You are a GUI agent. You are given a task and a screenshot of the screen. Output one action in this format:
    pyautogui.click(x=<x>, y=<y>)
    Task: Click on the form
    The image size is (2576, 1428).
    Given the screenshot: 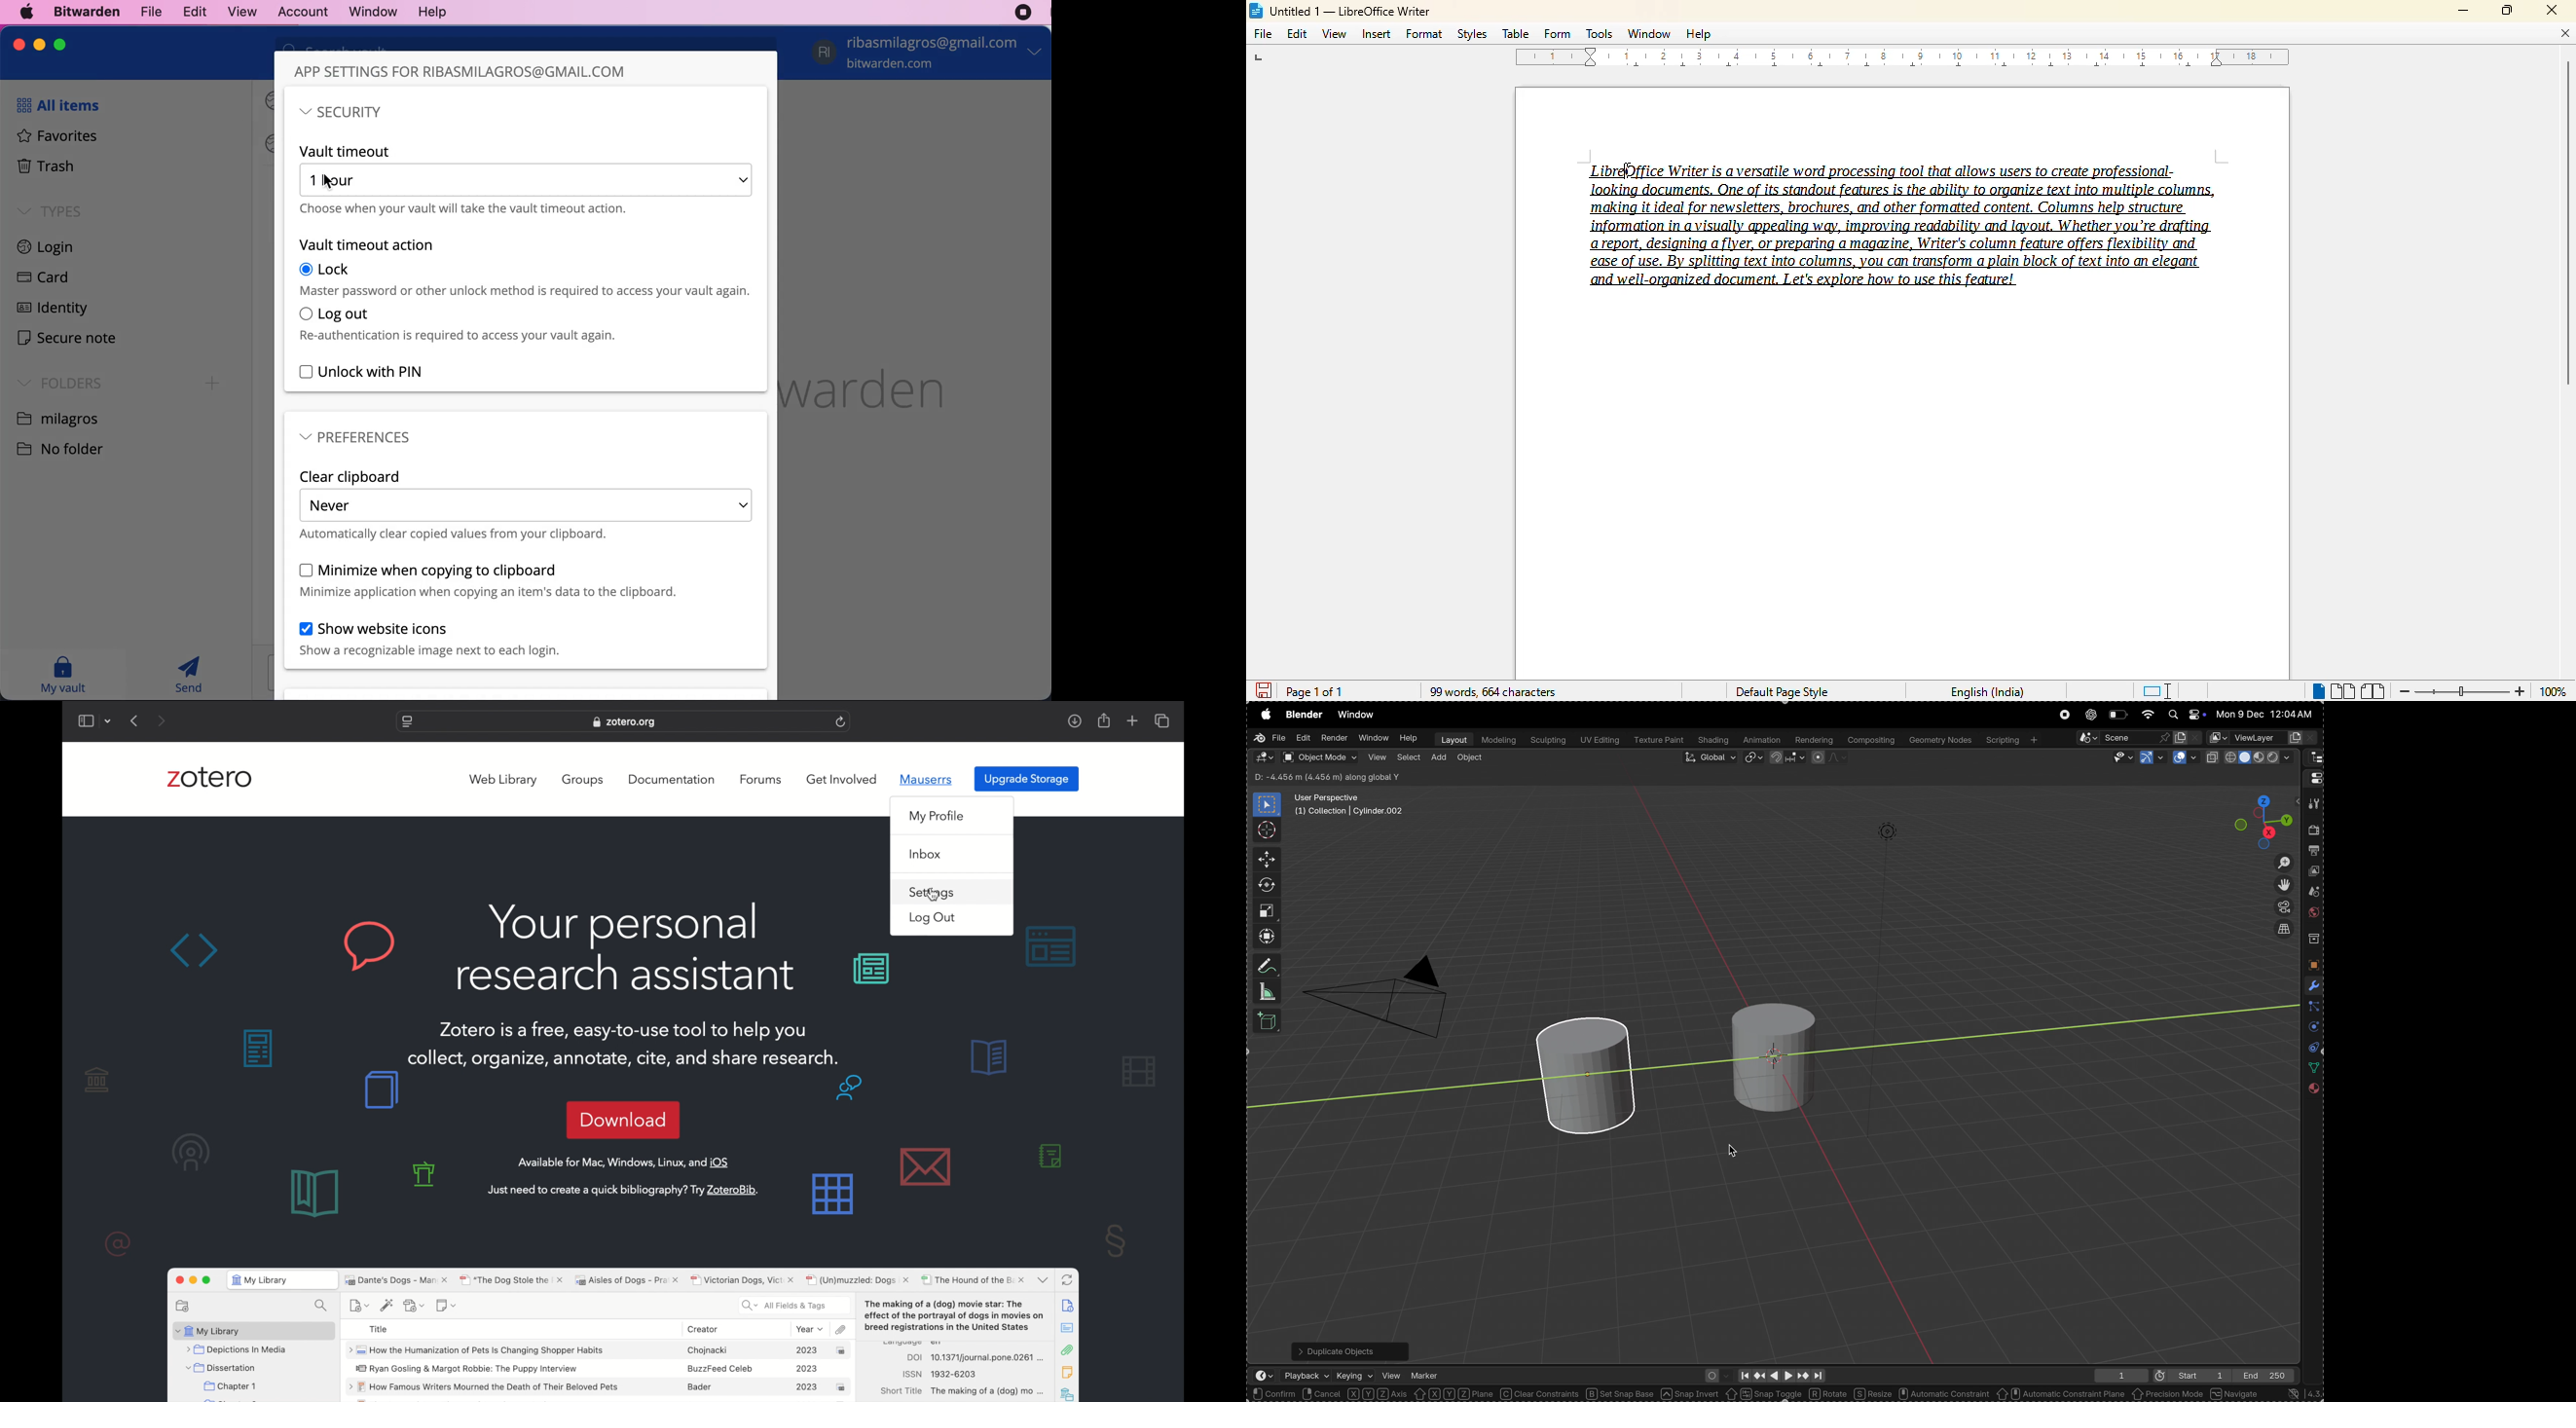 What is the action you would take?
    pyautogui.click(x=1558, y=33)
    